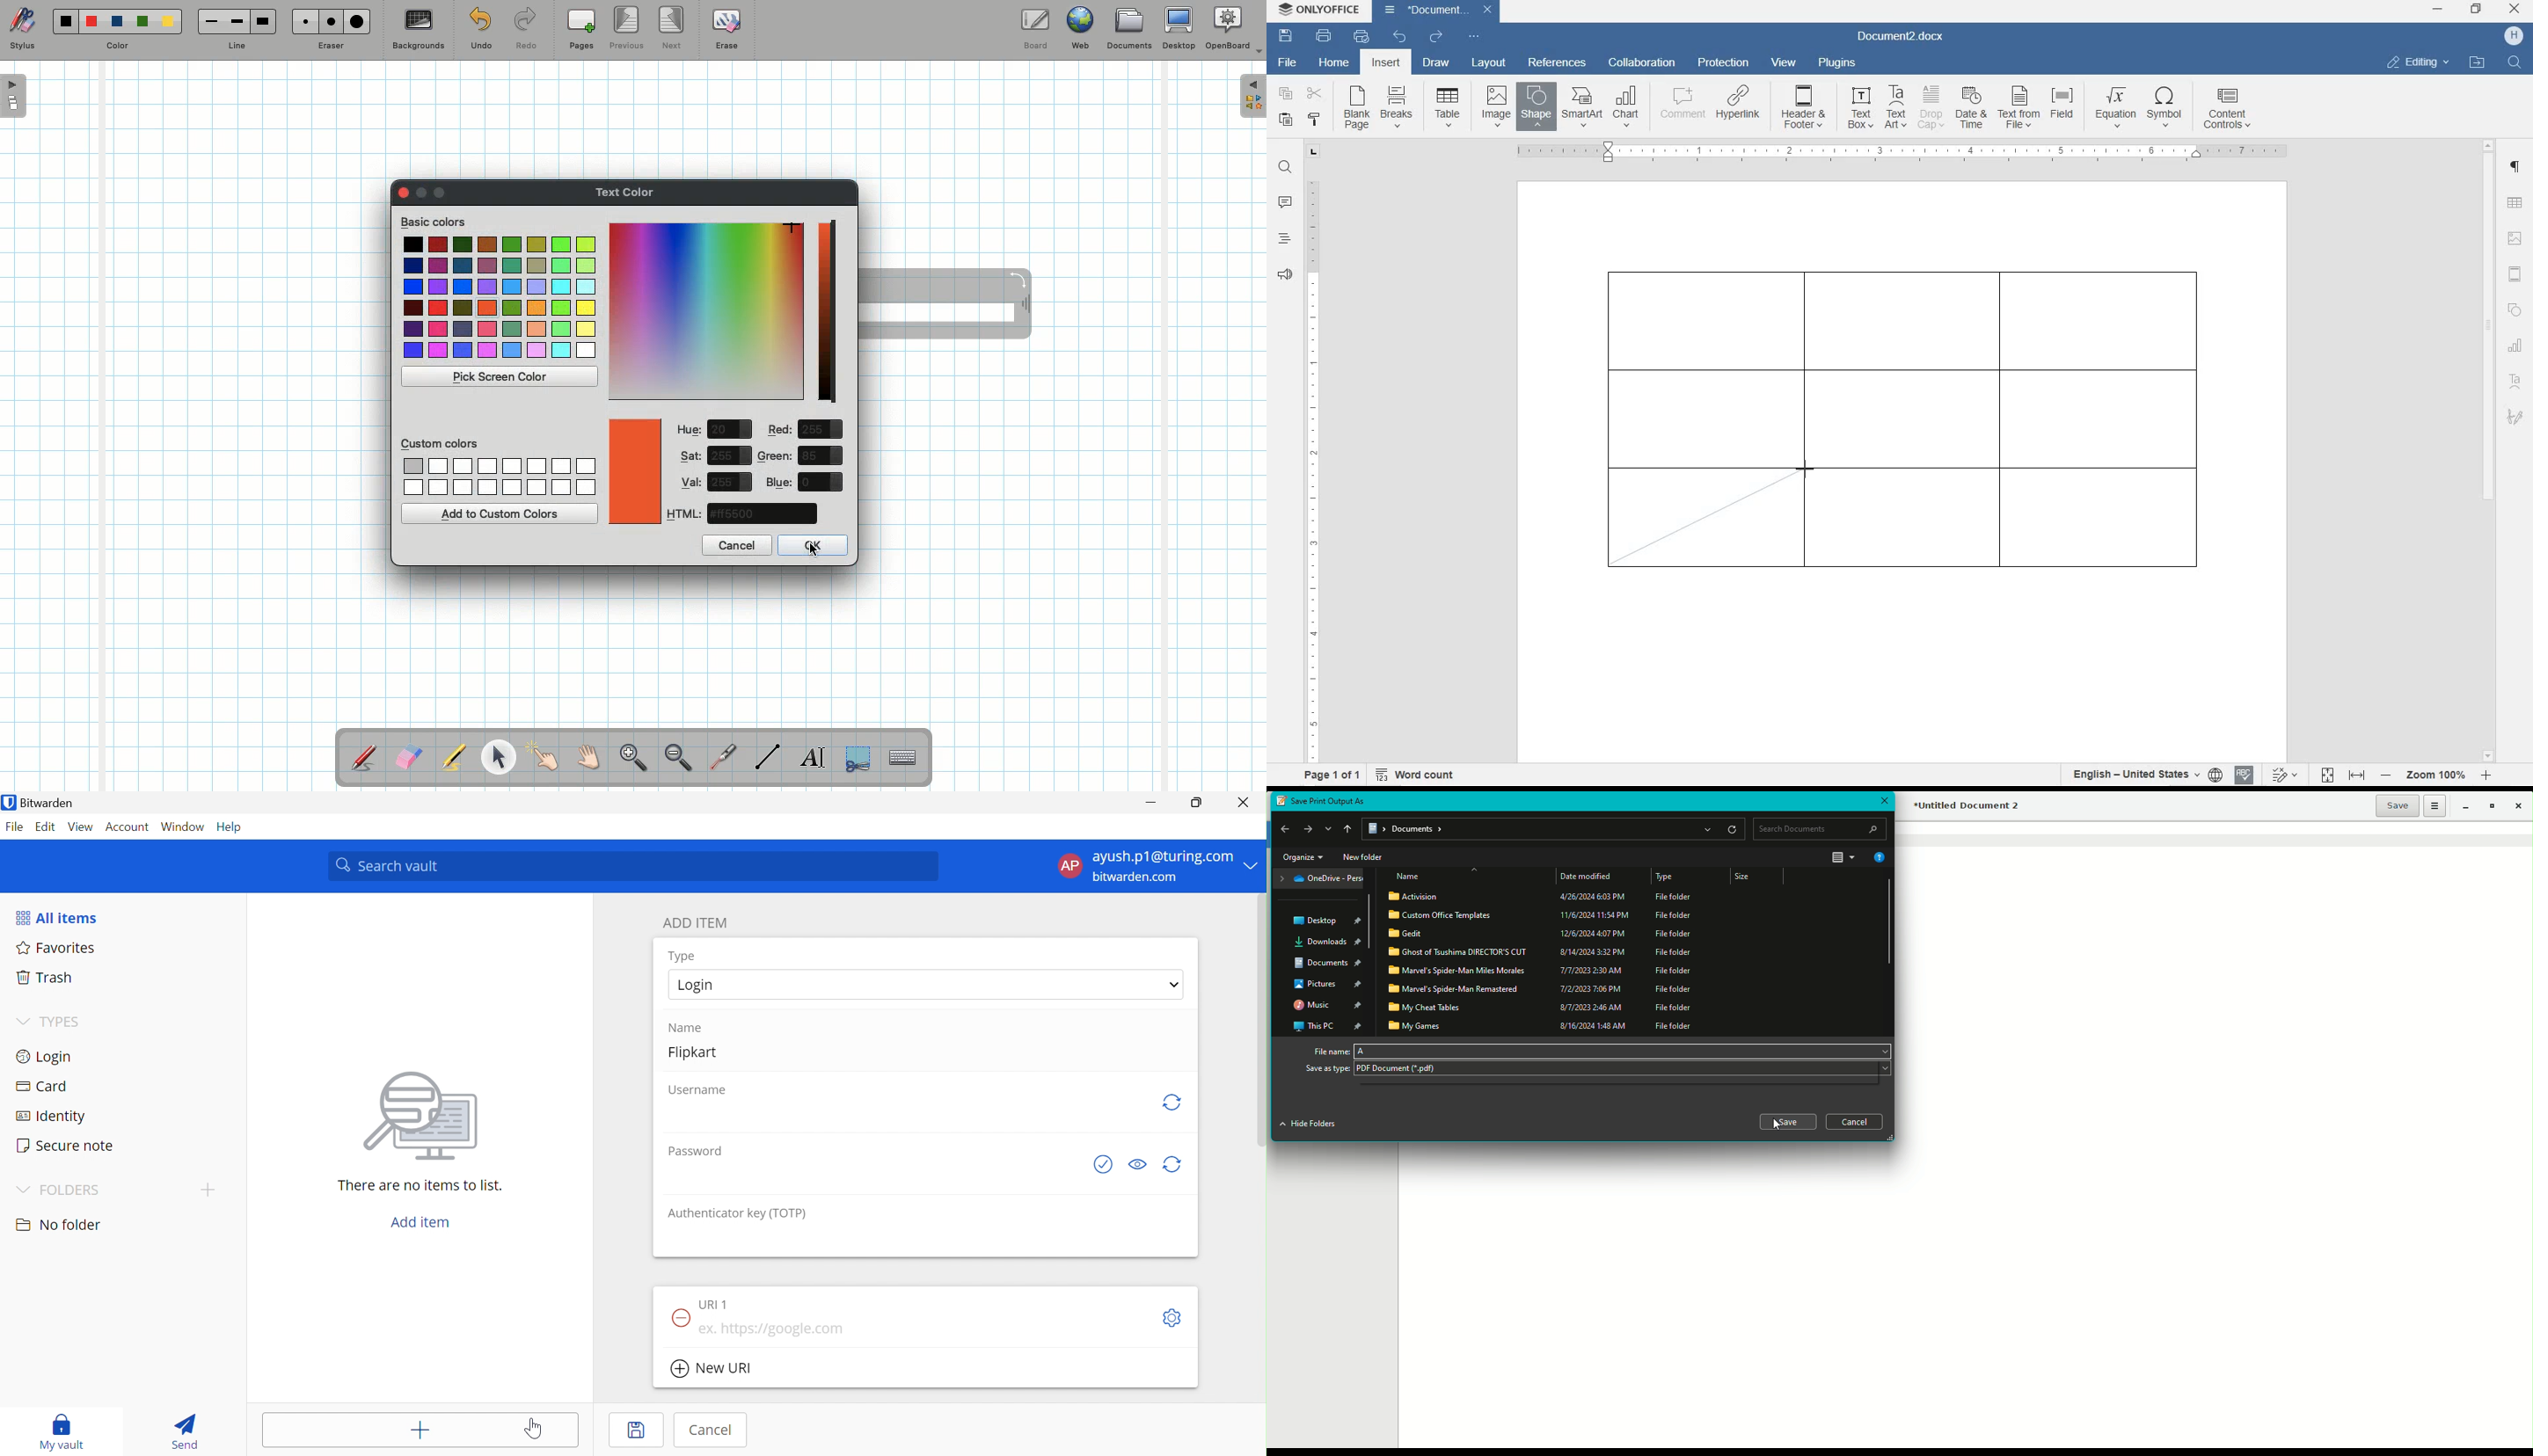 This screenshot has height=1456, width=2548. Describe the element at coordinates (2020, 109) in the screenshot. I see `TEXT FROM FILE` at that location.